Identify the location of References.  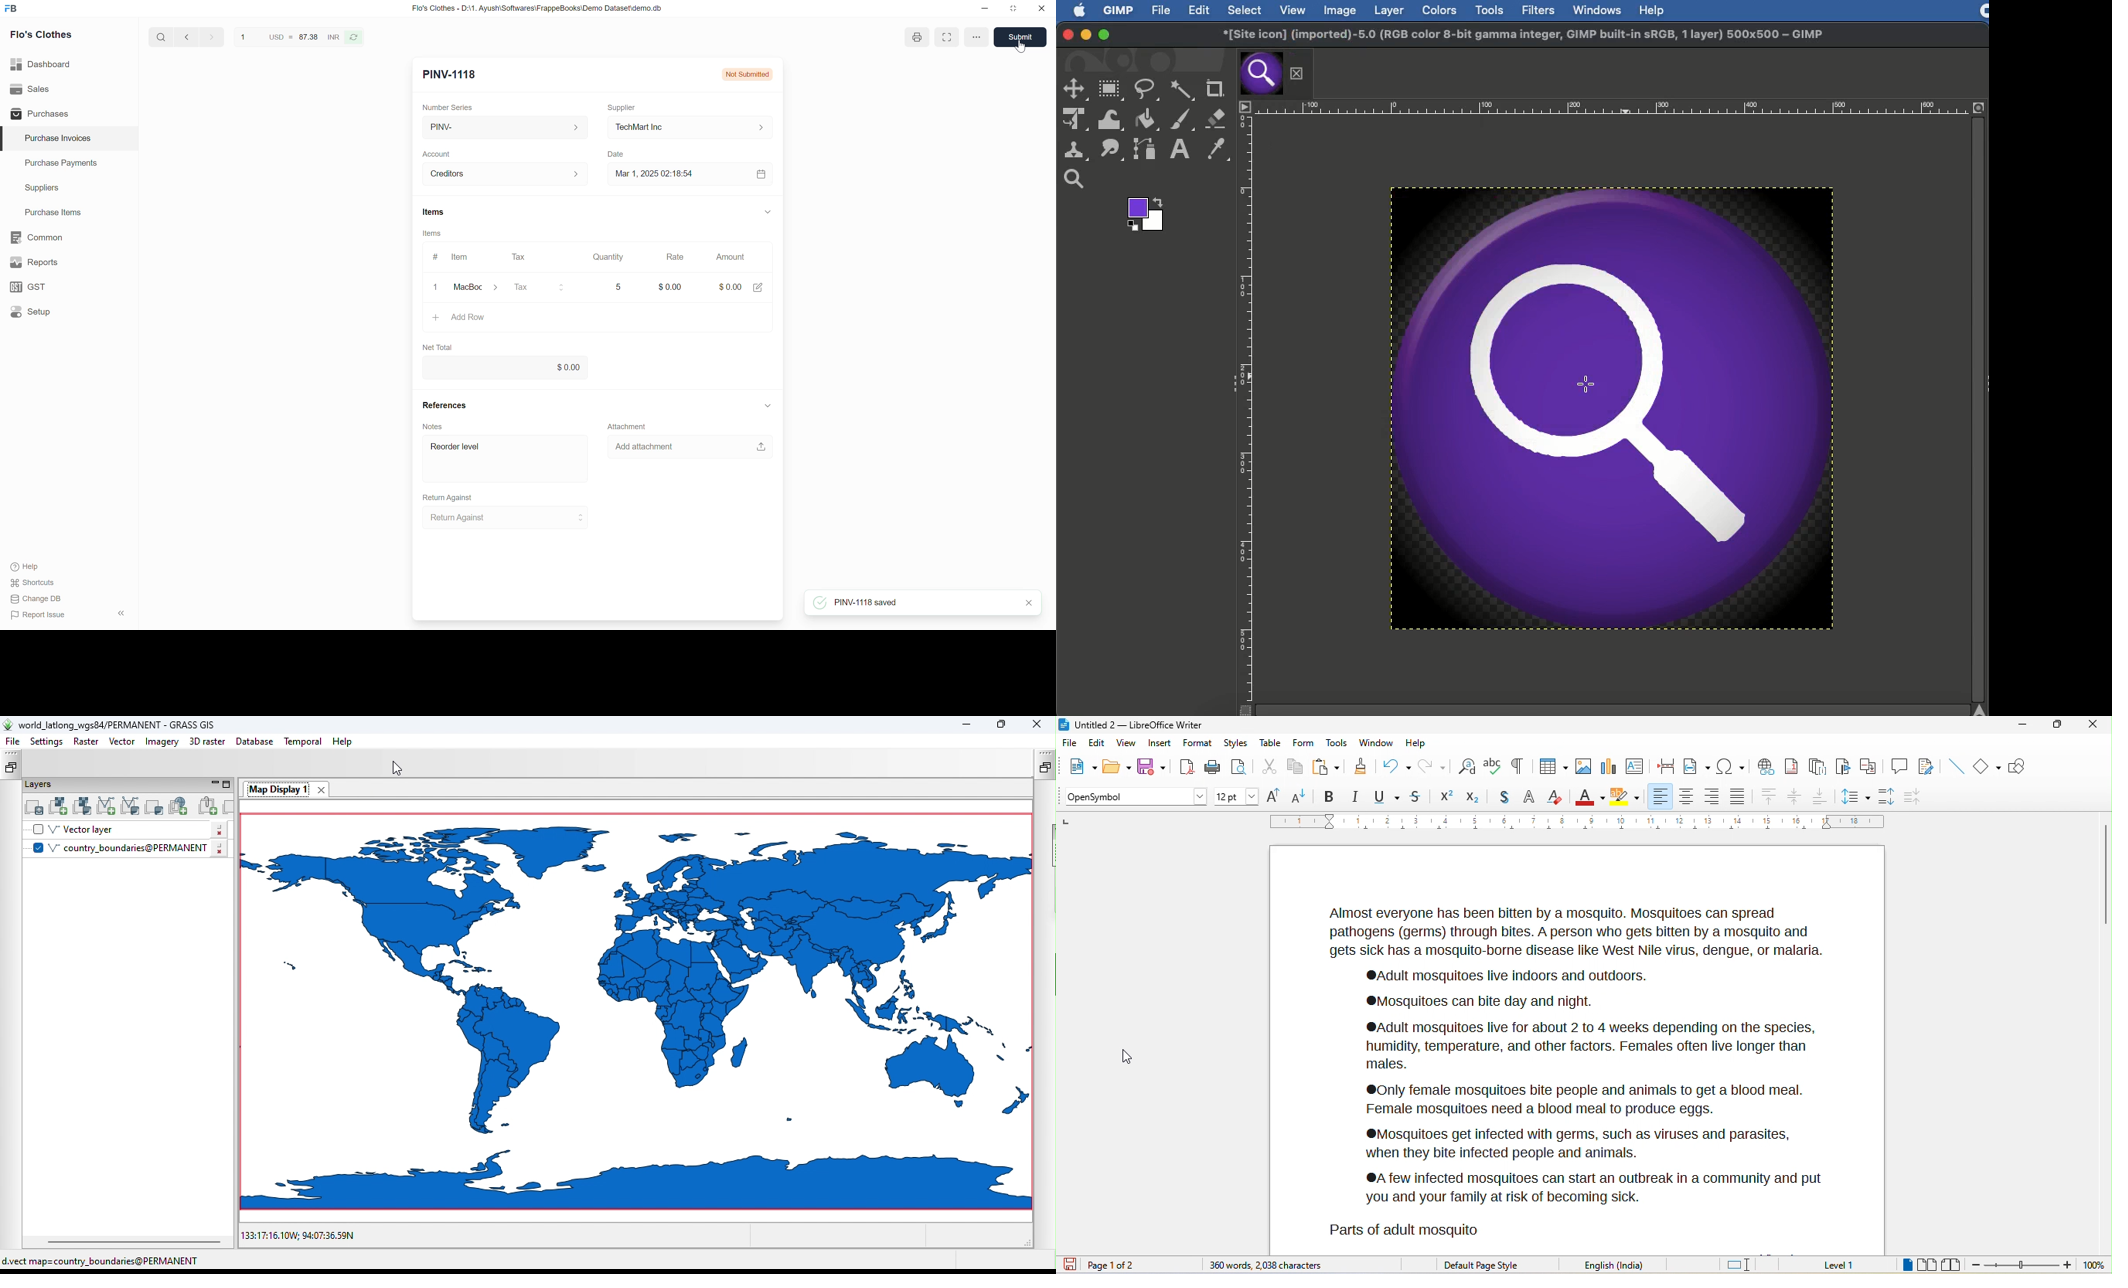
(445, 405).